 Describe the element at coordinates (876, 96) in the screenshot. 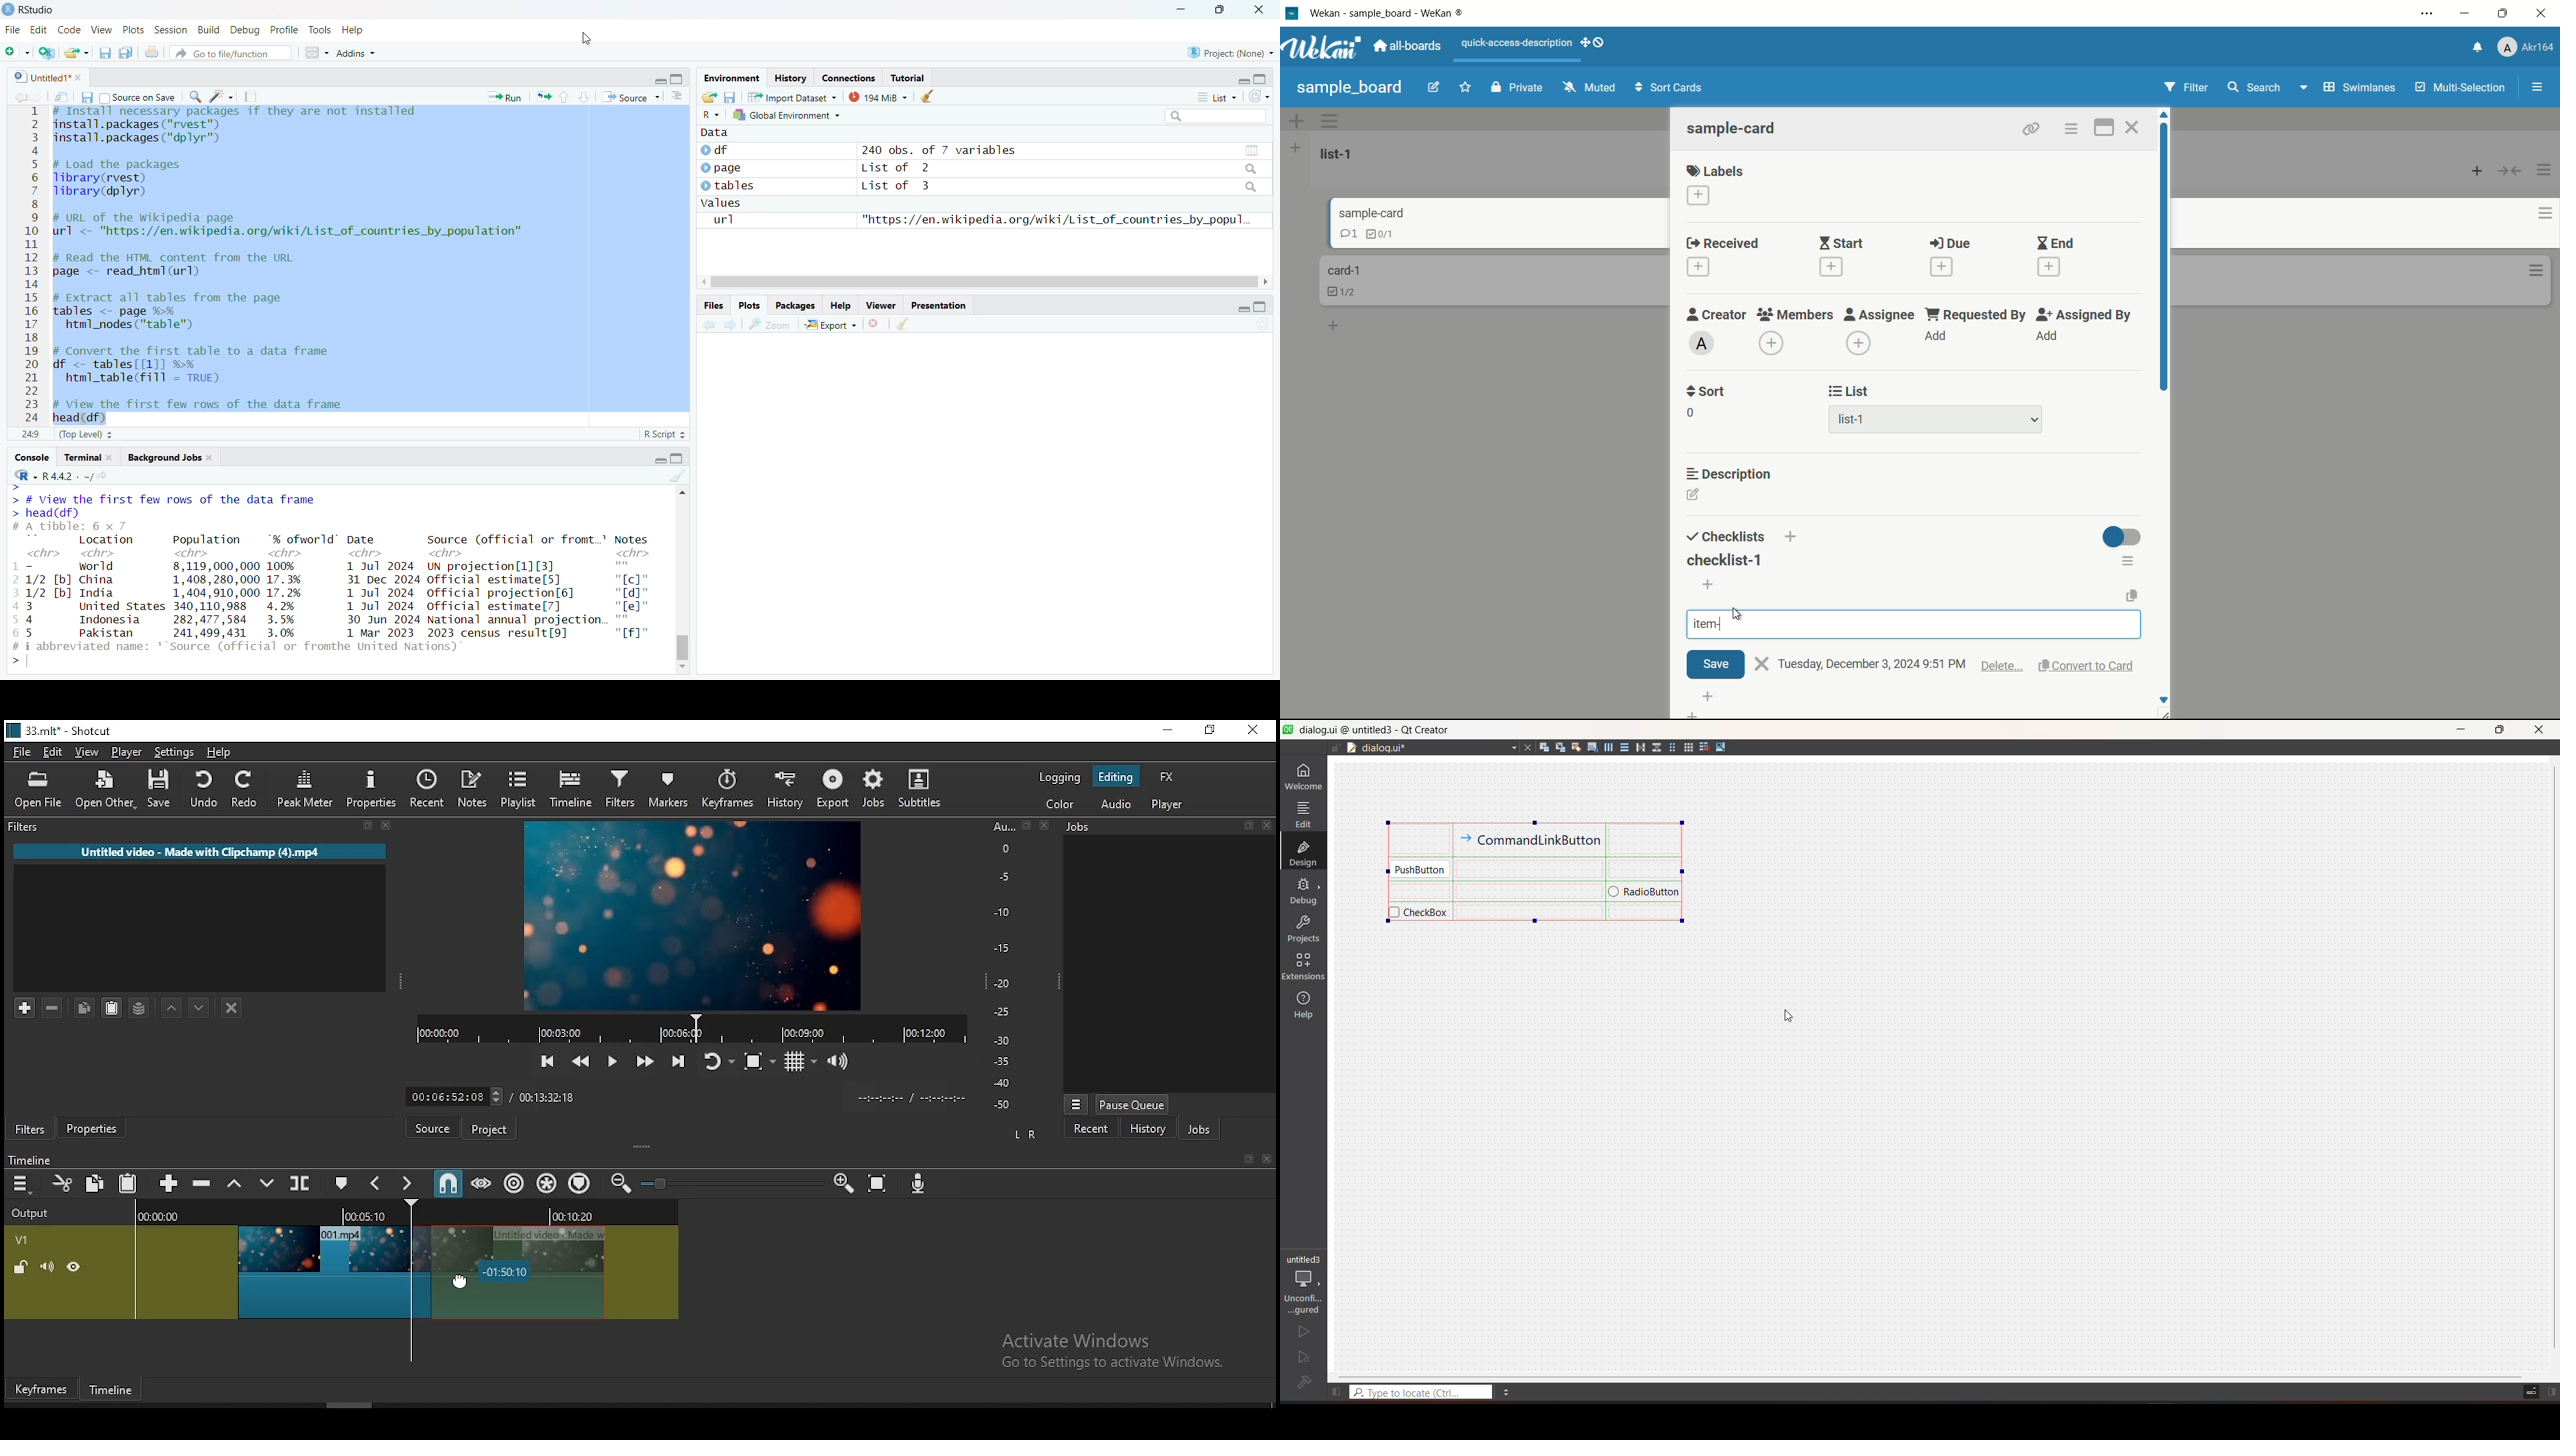

I see `194 MiB` at that location.